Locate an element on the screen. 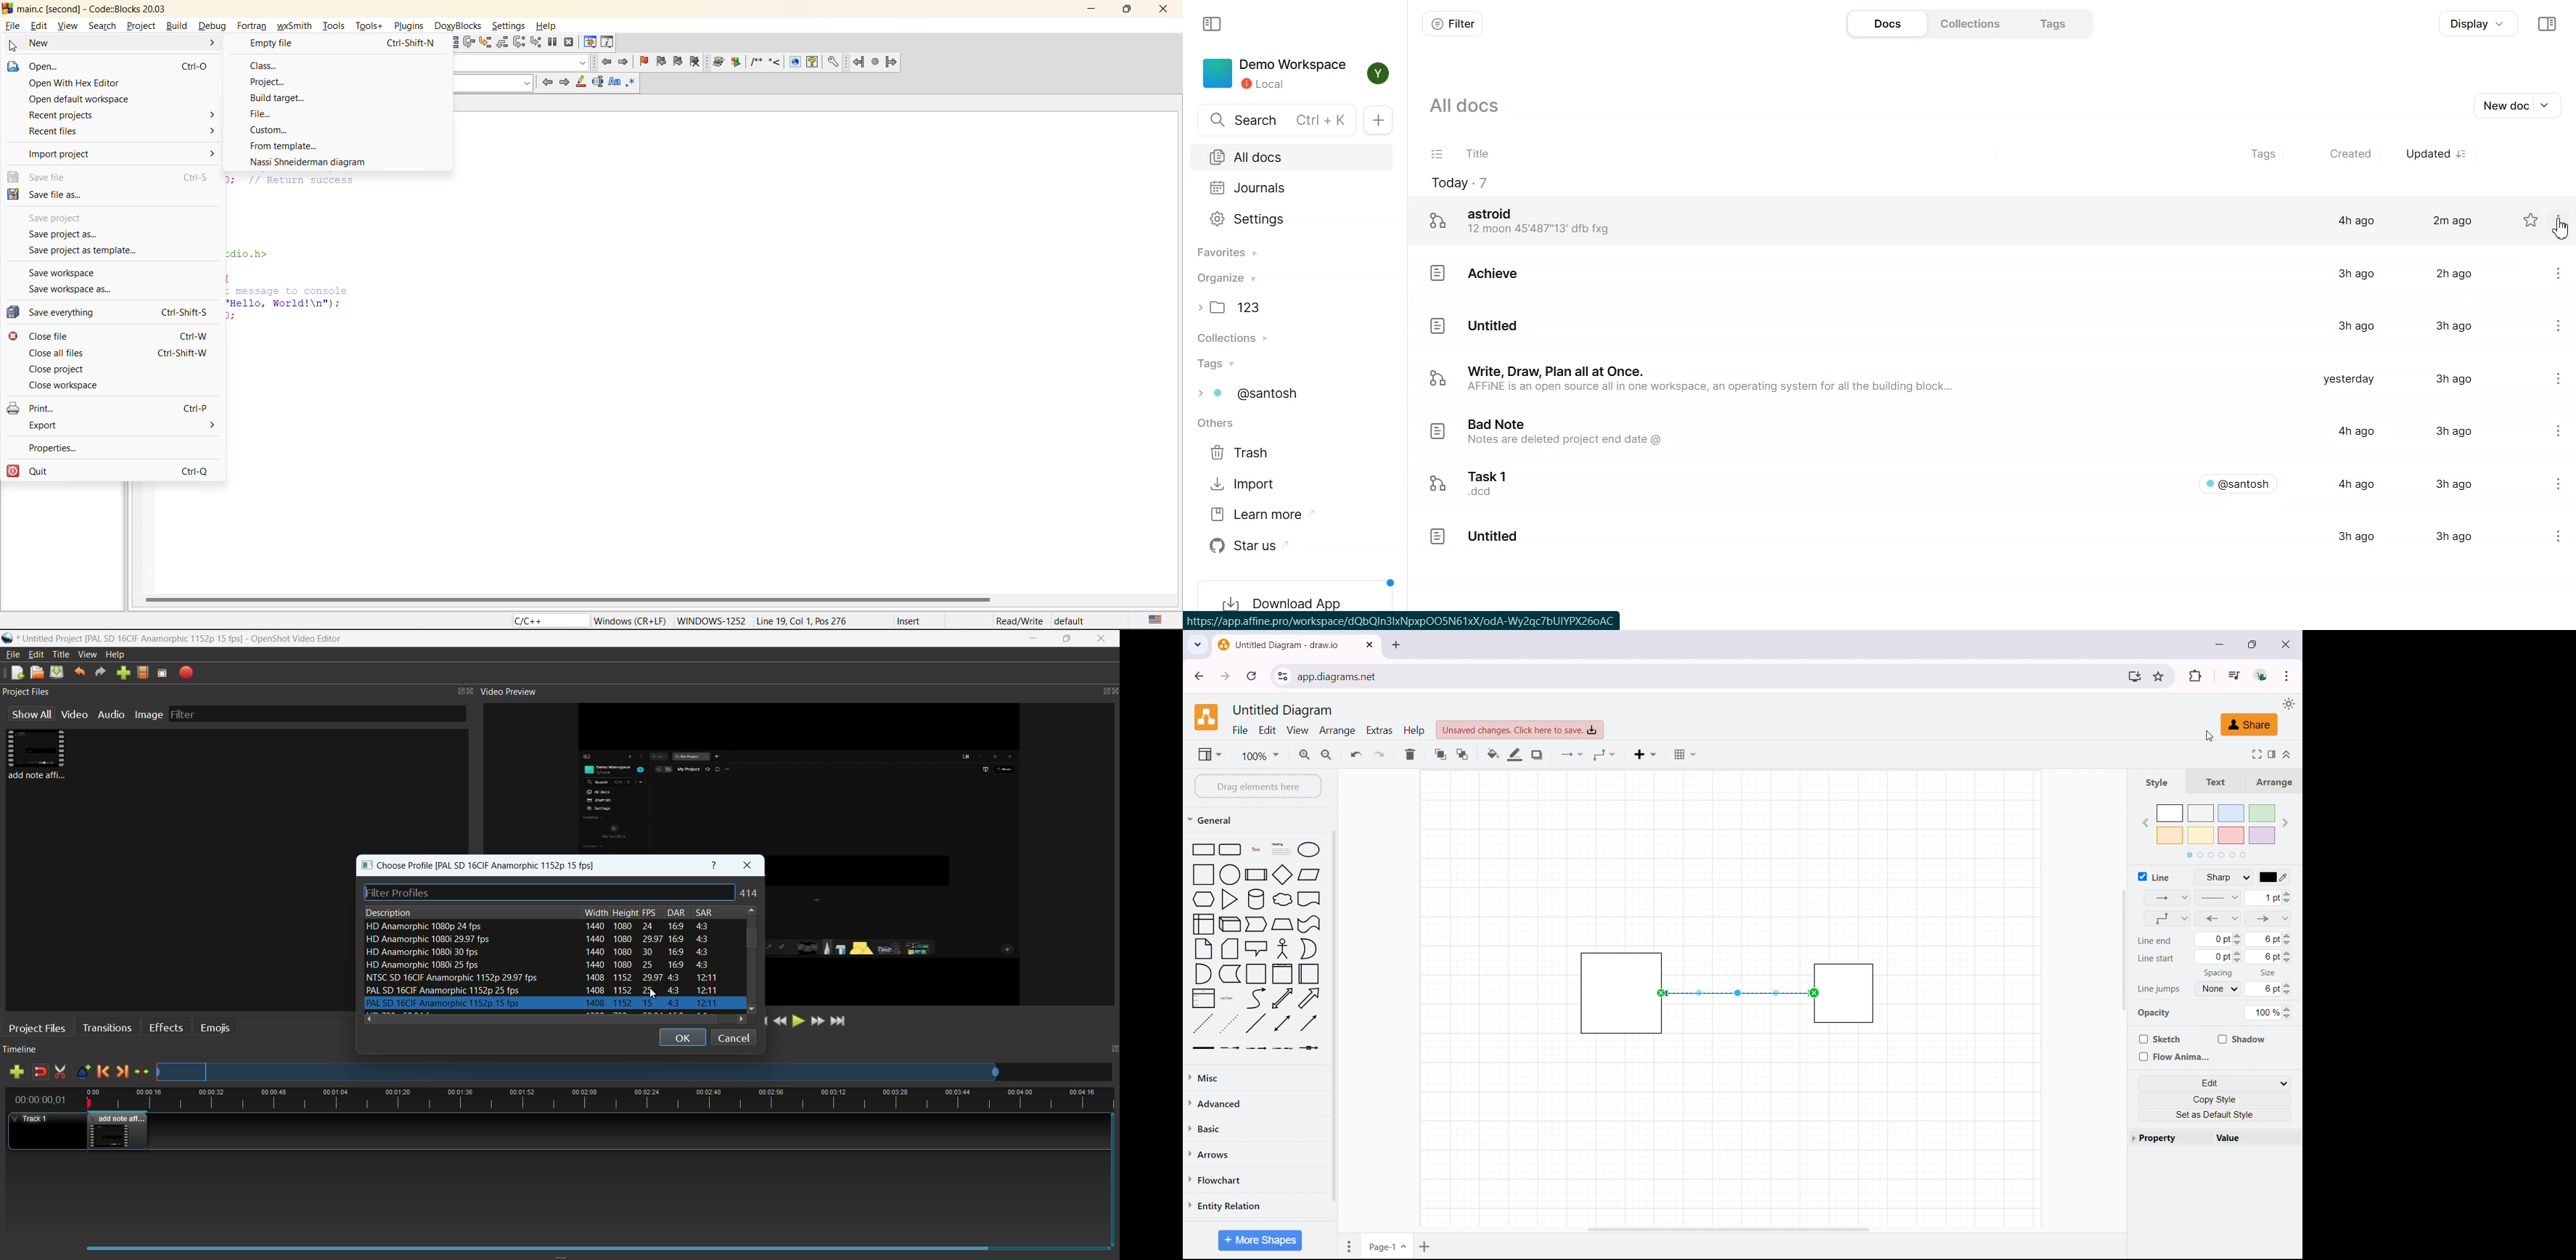 This screenshot has height=1260, width=2576. stop debugger is located at coordinates (568, 43).